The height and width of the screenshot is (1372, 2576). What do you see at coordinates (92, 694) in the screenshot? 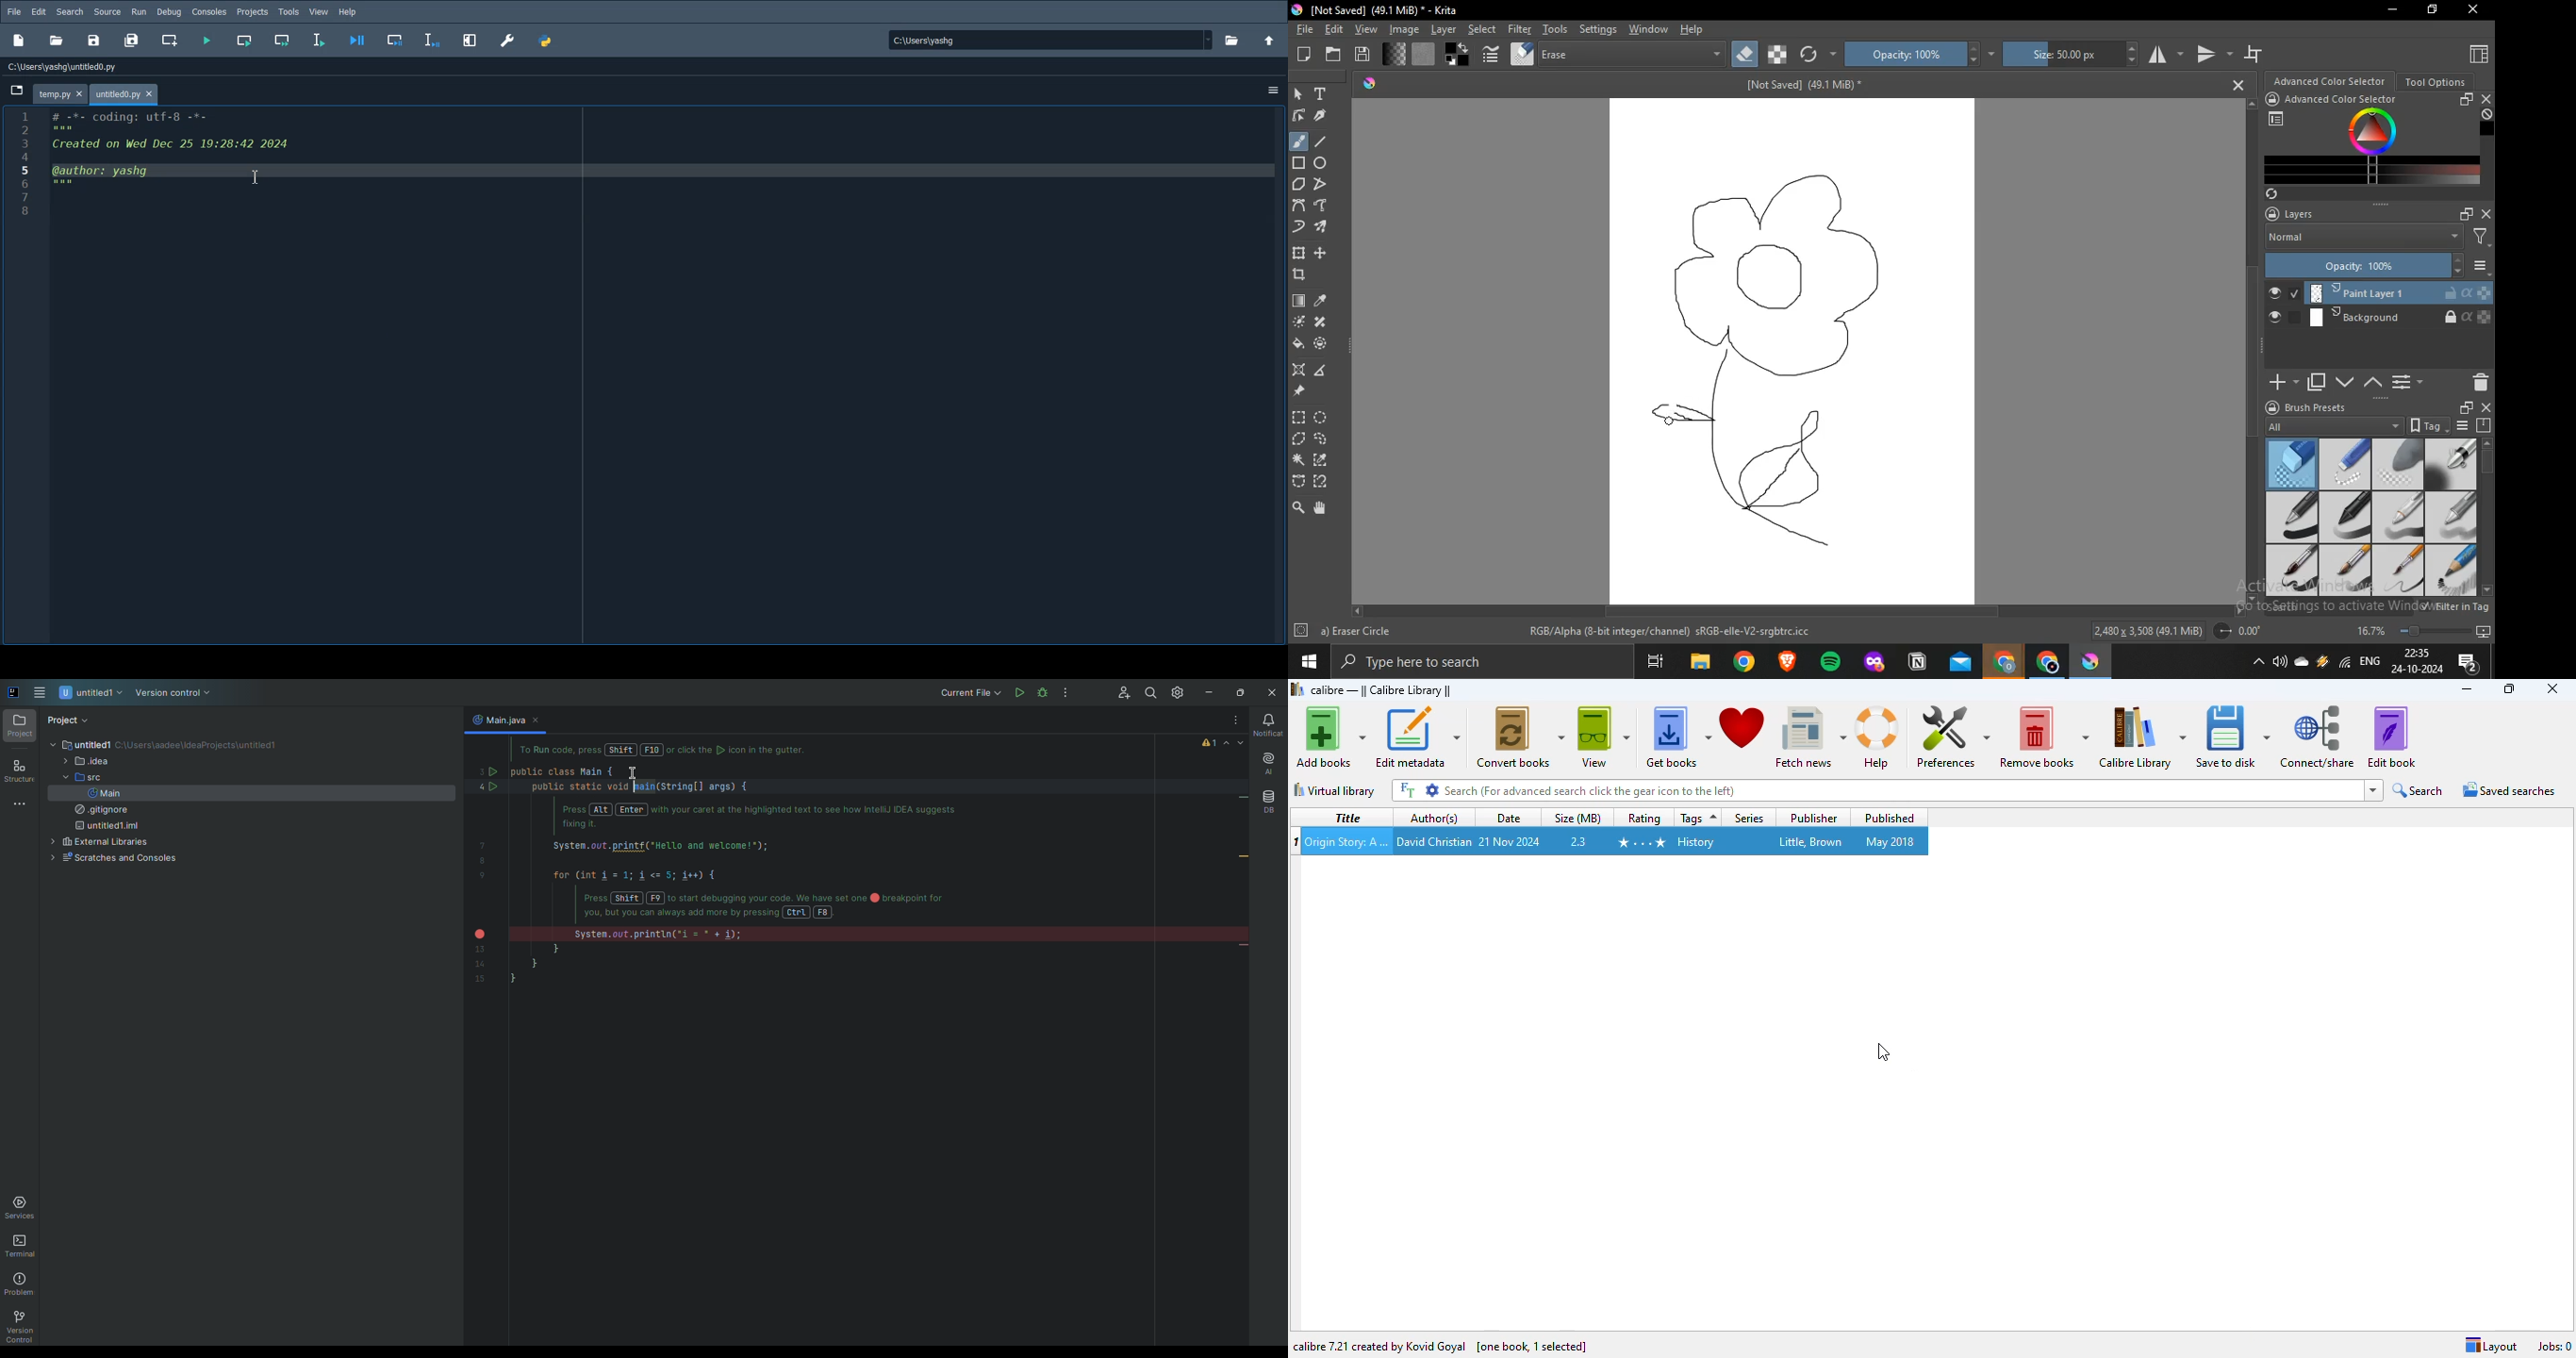
I see `Untitled 1` at bounding box center [92, 694].